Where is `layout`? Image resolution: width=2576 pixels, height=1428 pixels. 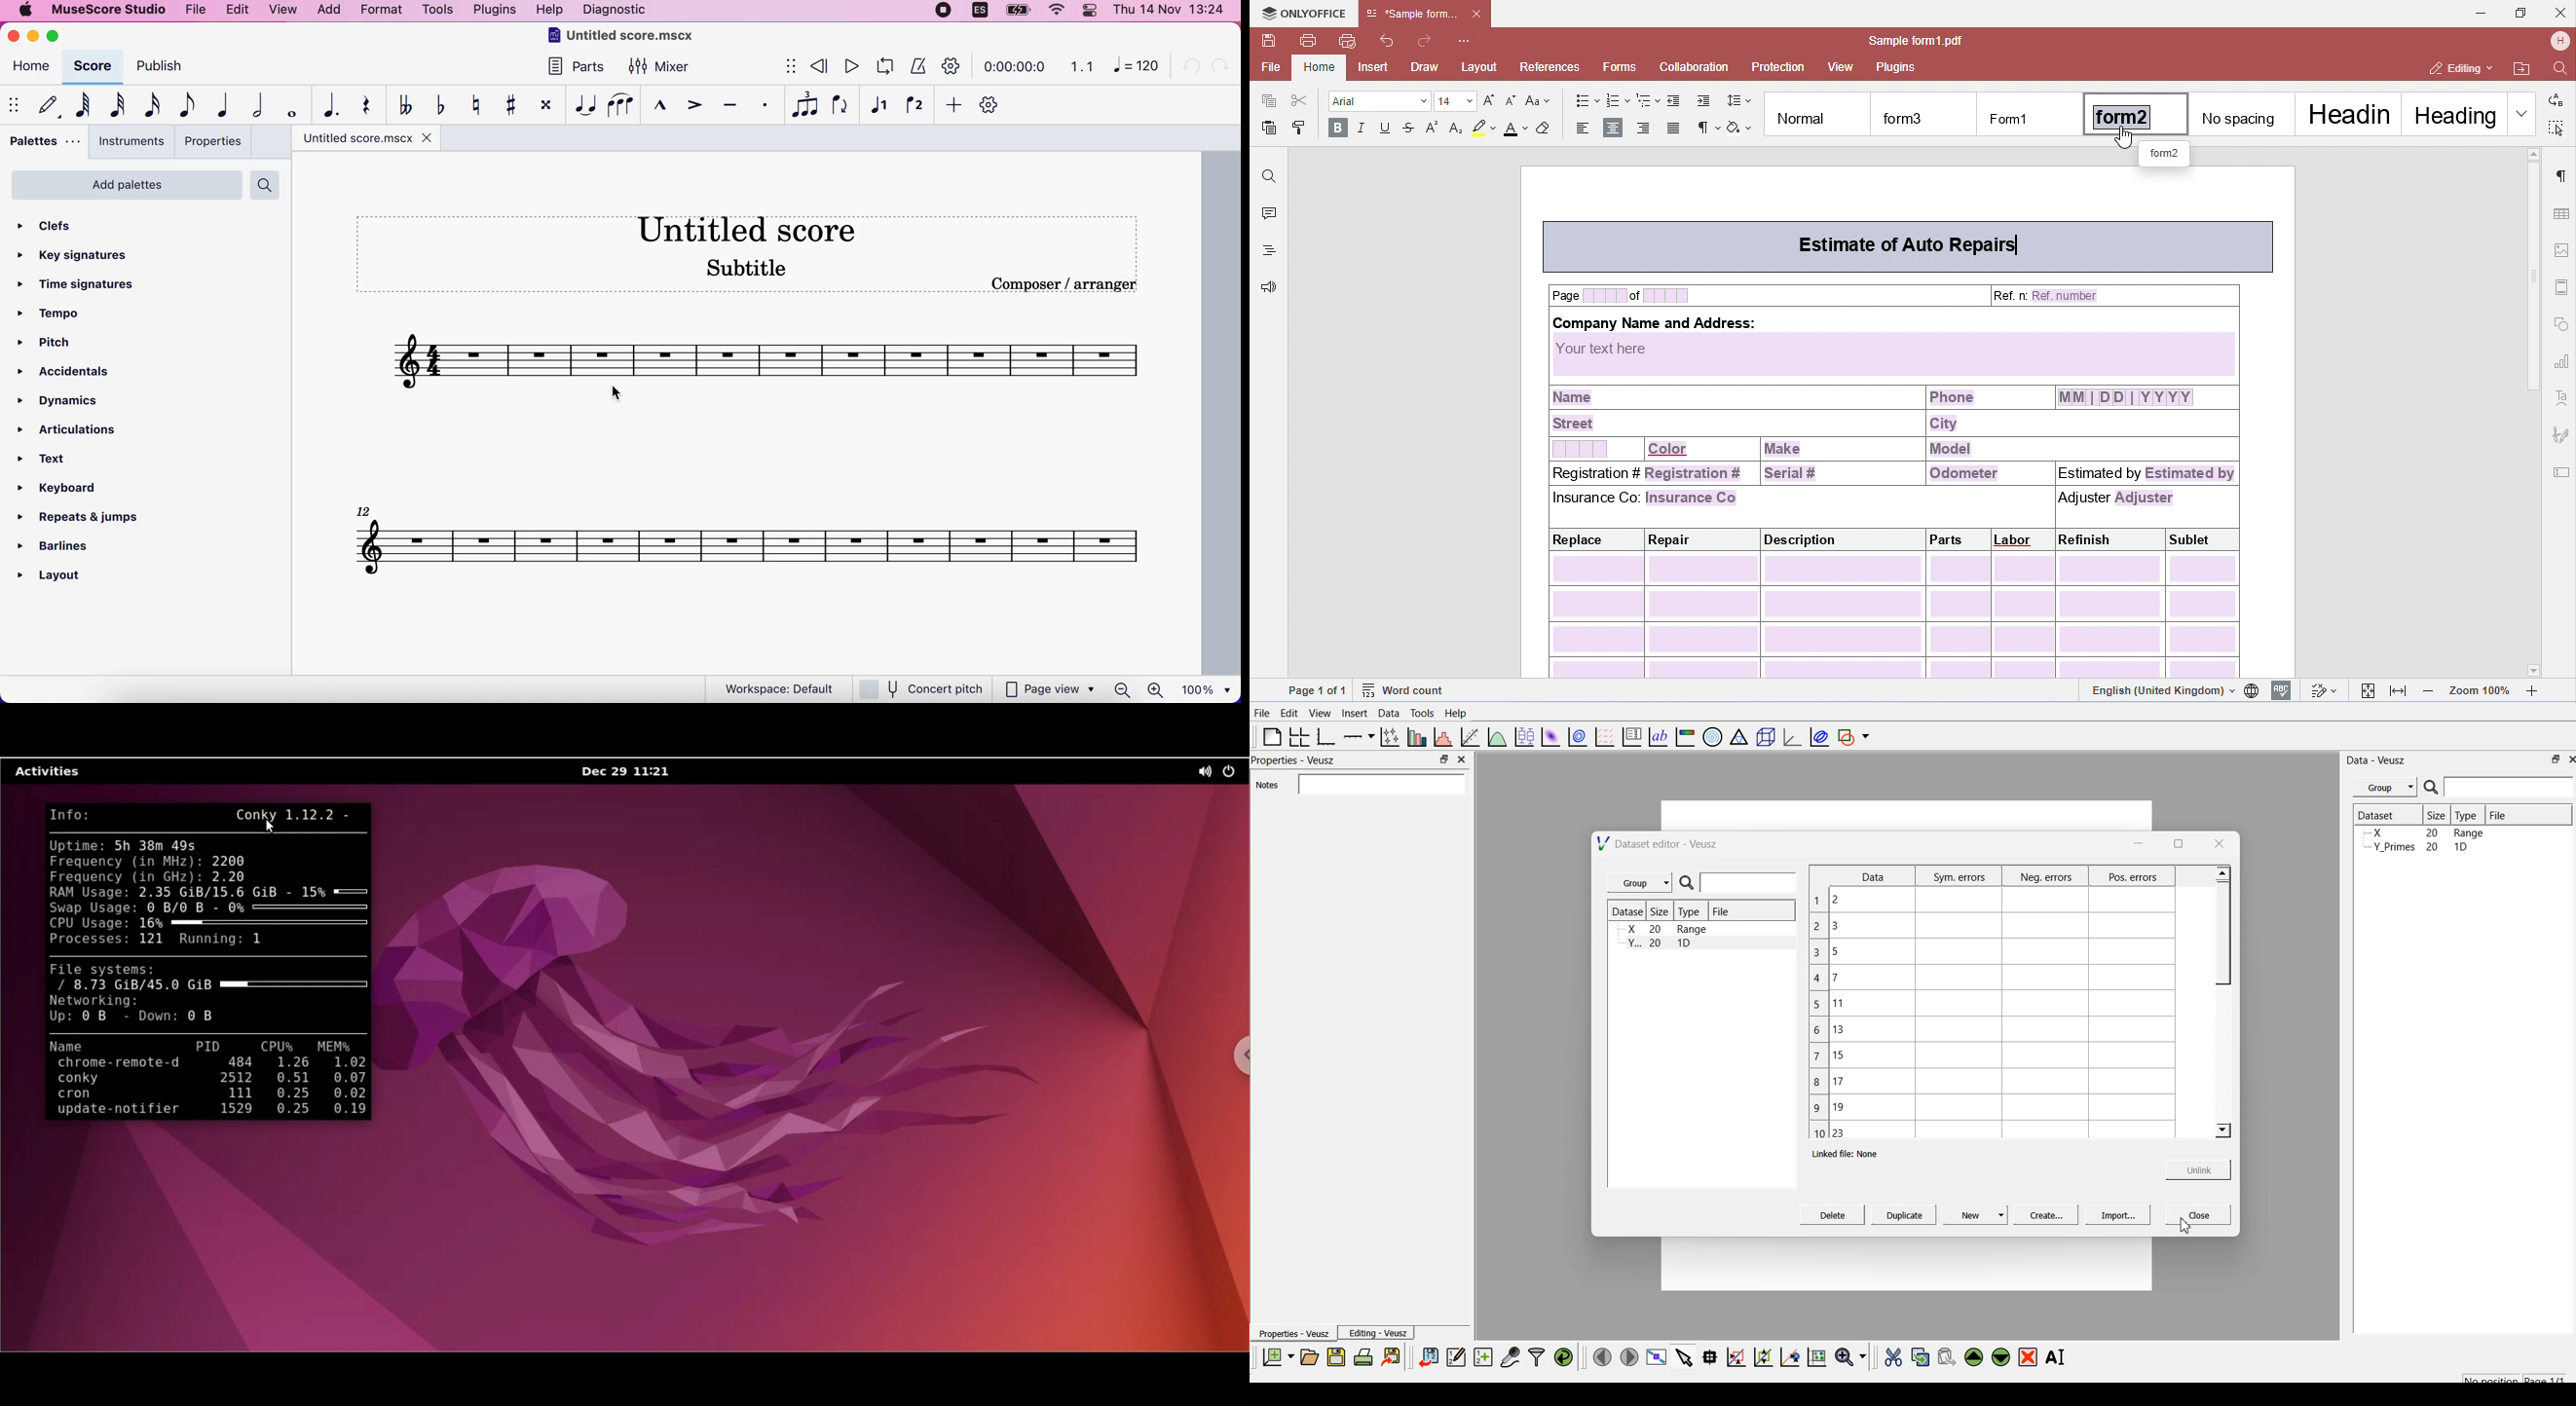 layout is located at coordinates (53, 578).